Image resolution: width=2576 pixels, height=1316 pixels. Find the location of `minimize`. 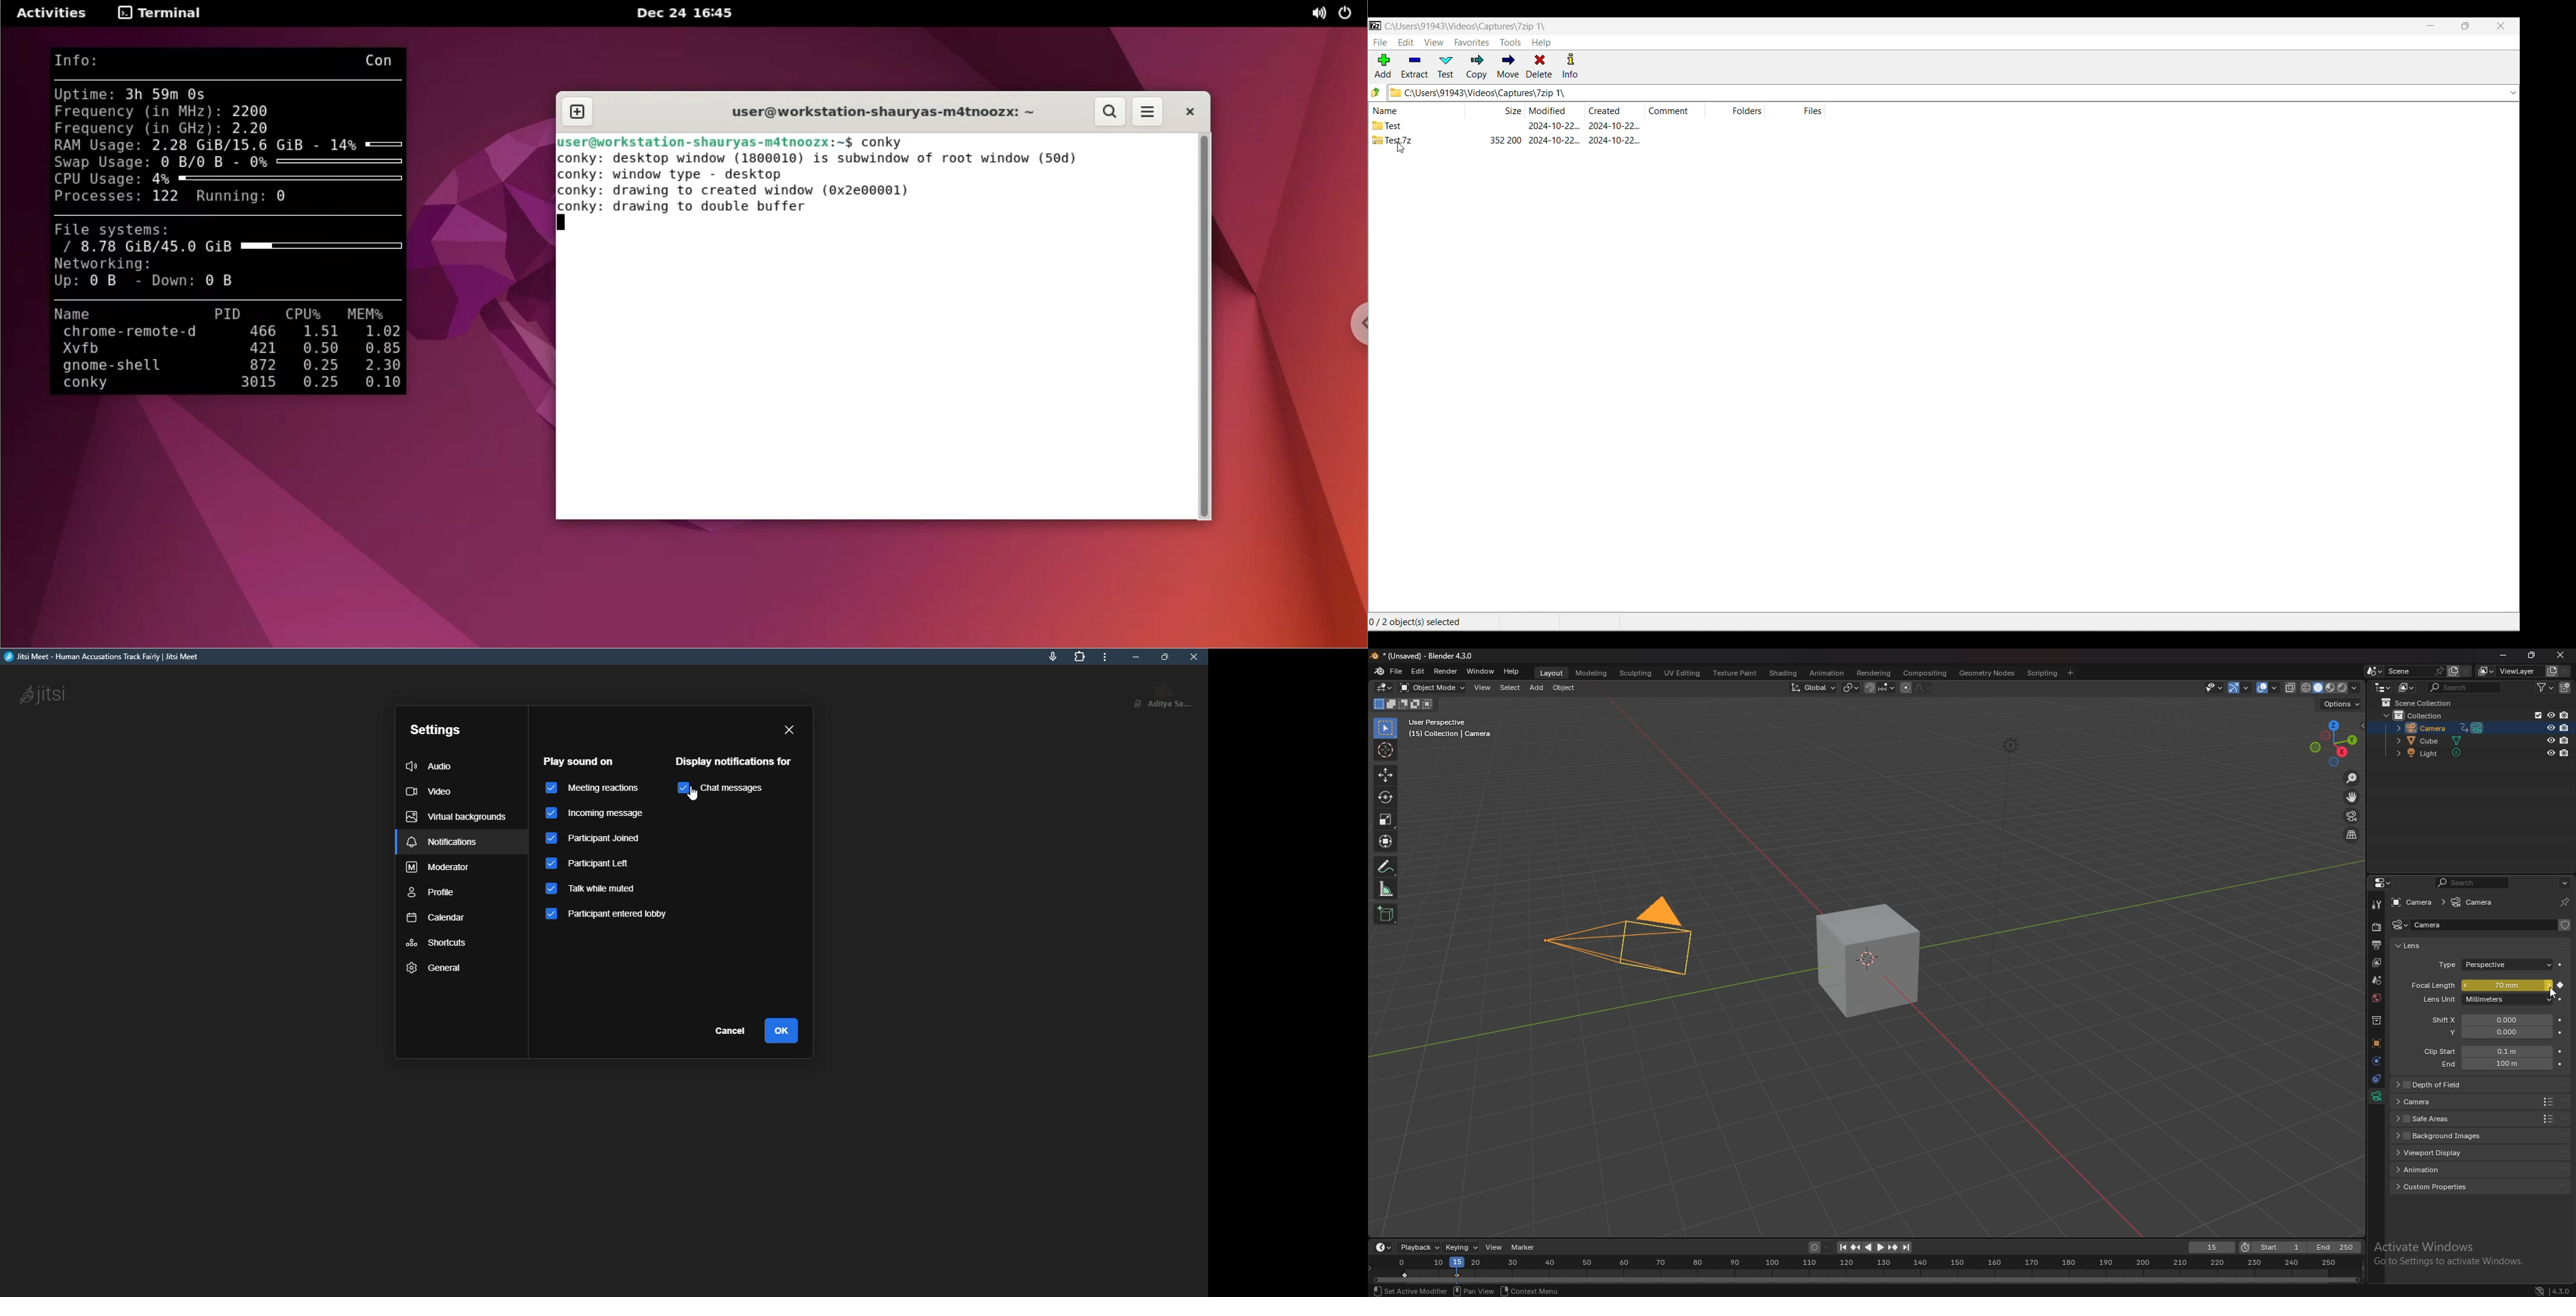

minimize is located at coordinates (1138, 658).